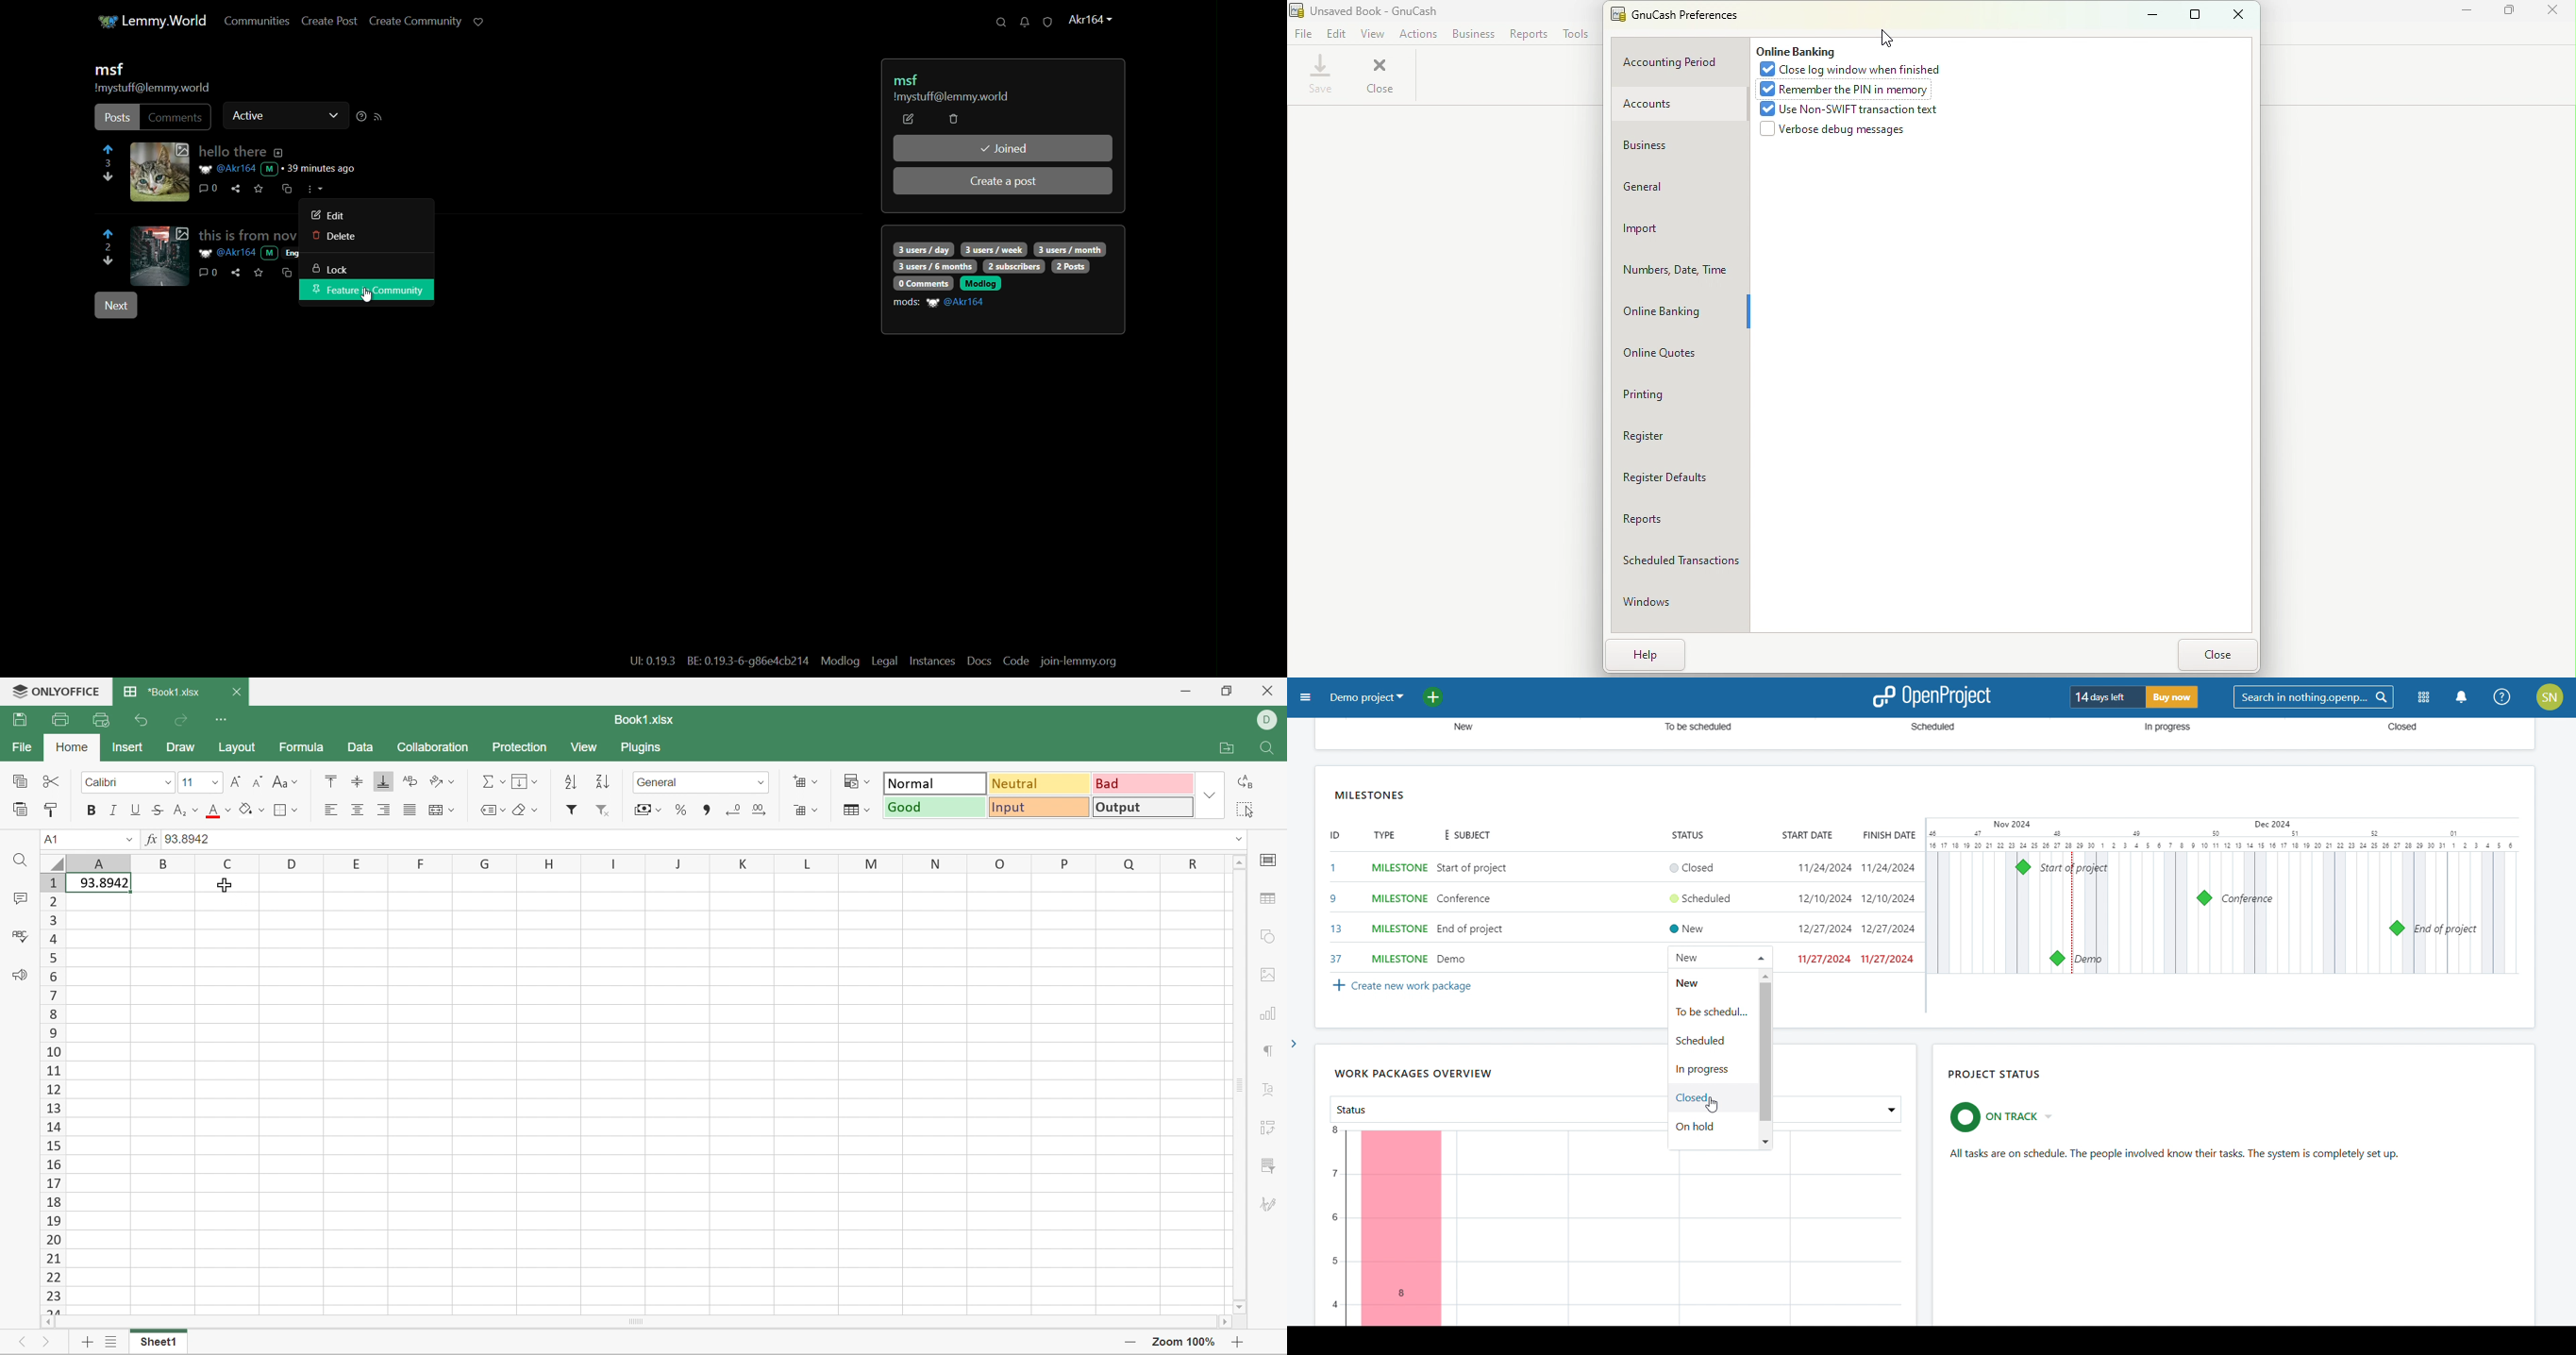 This screenshot has width=2576, height=1372. What do you see at coordinates (45, 1344) in the screenshot?
I see `Next` at bounding box center [45, 1344].